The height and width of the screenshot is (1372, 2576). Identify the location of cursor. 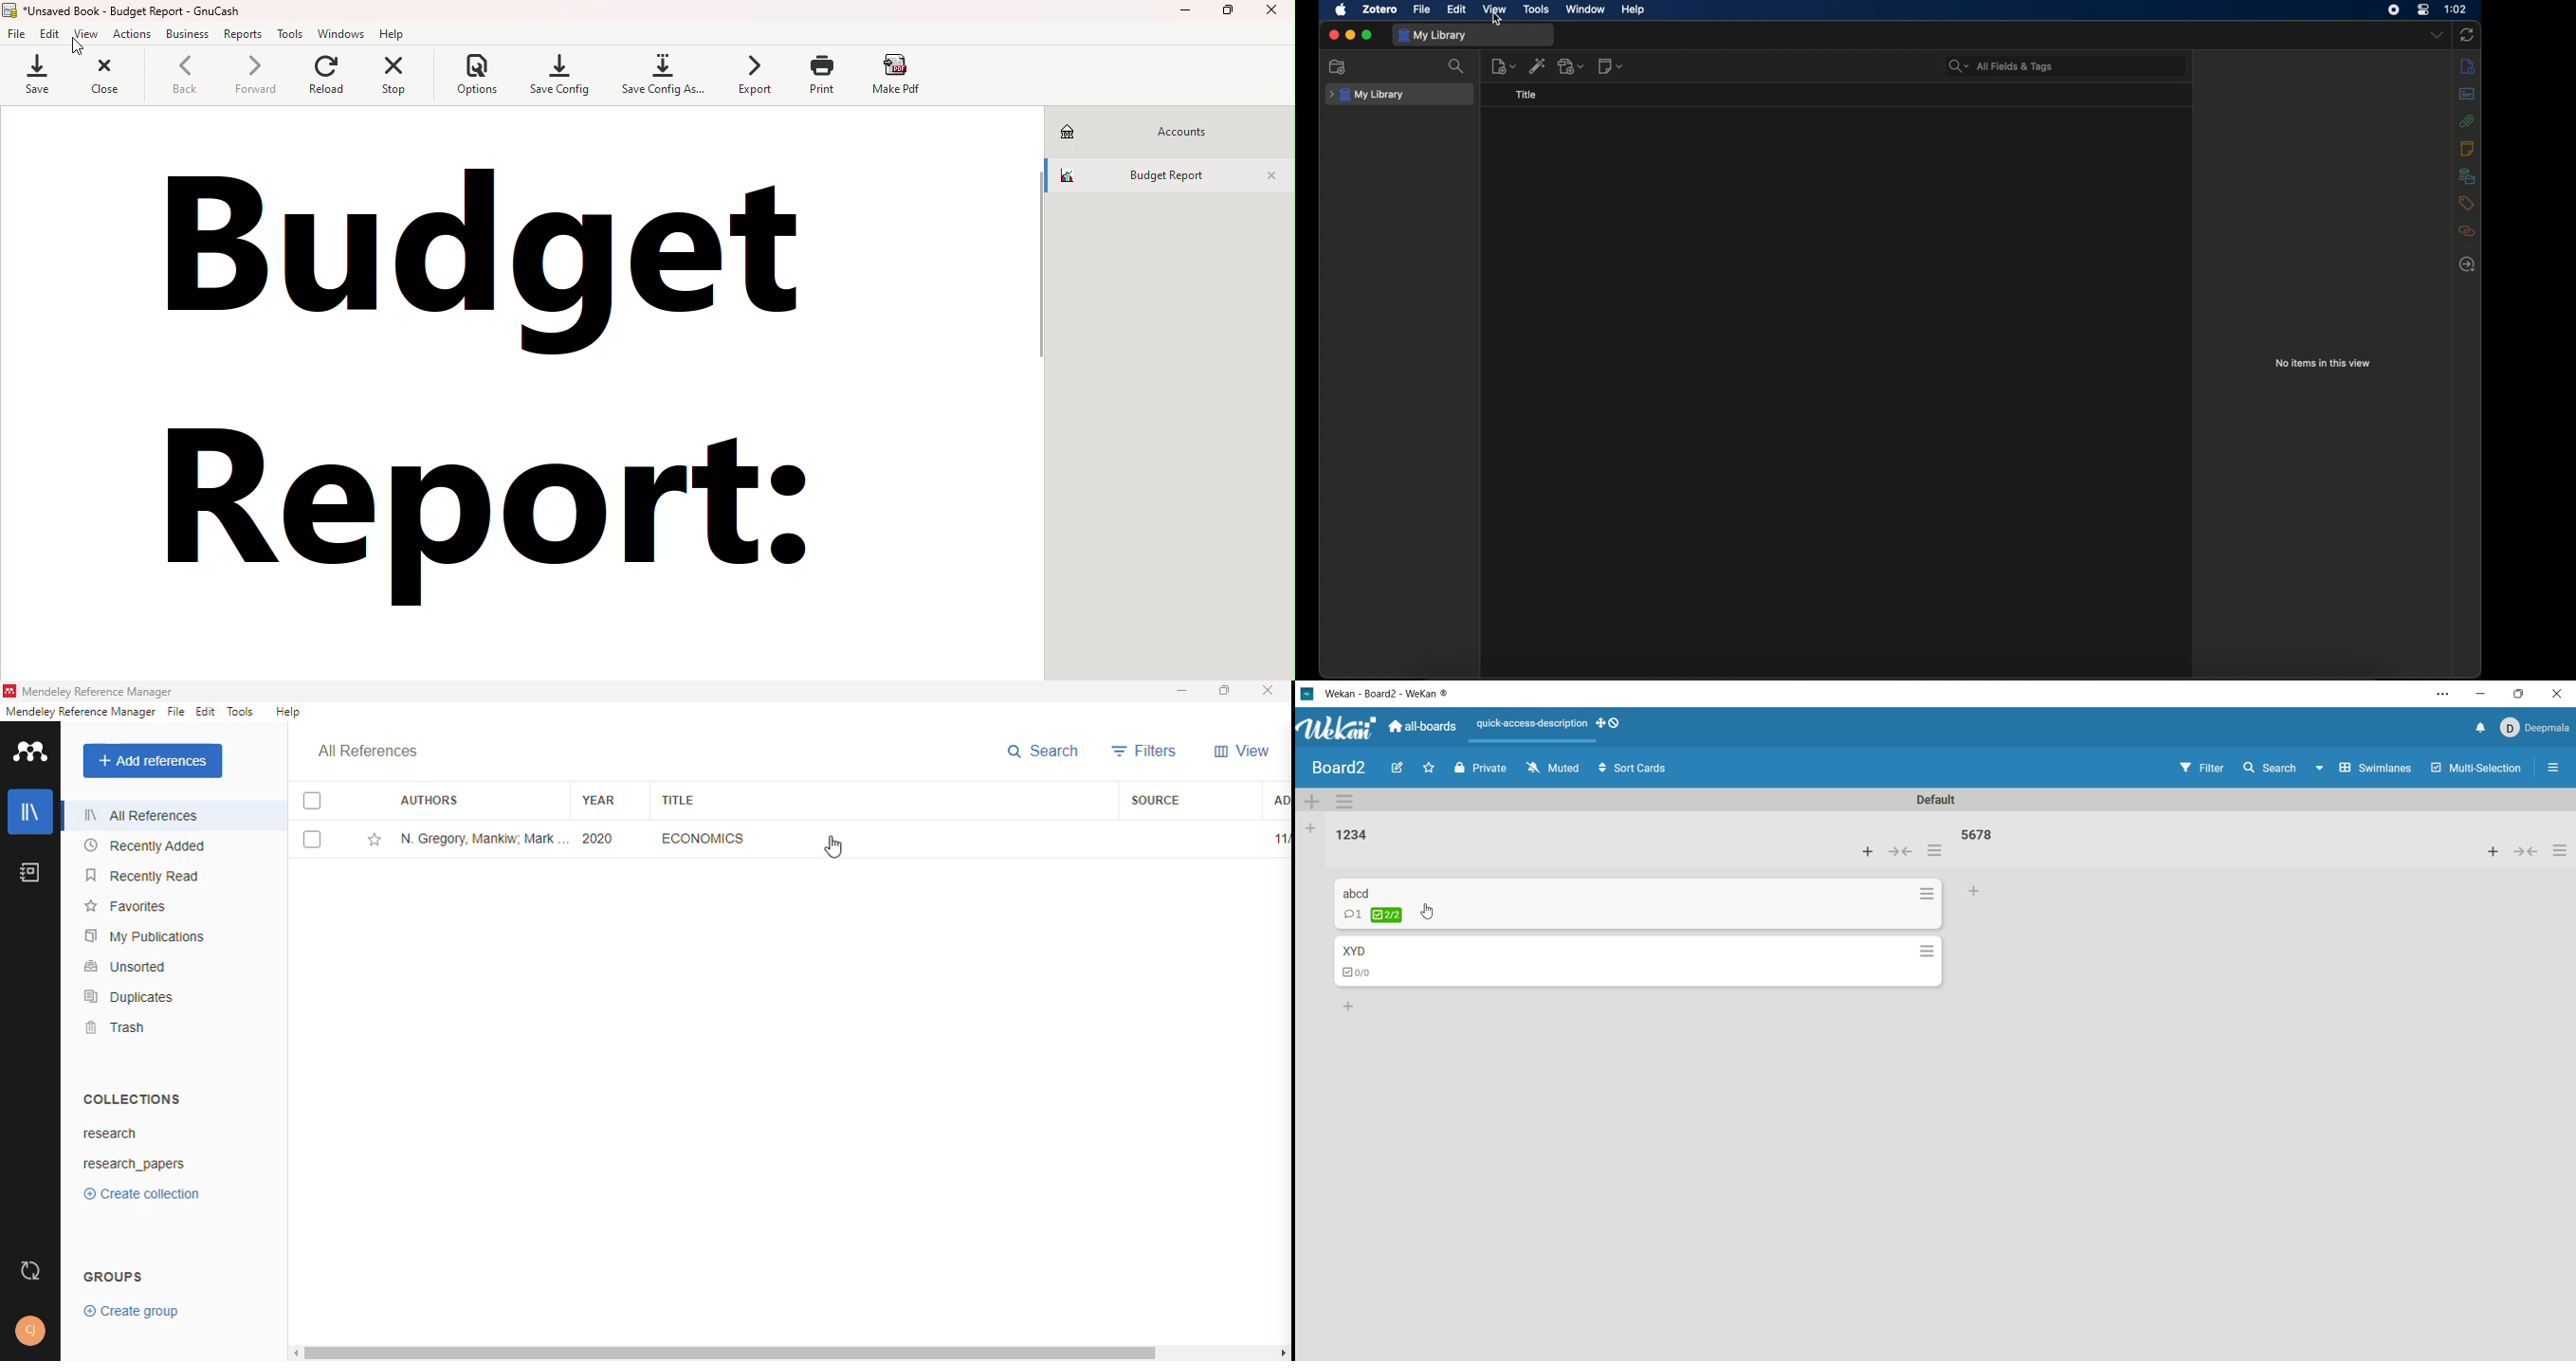
(835, 848).